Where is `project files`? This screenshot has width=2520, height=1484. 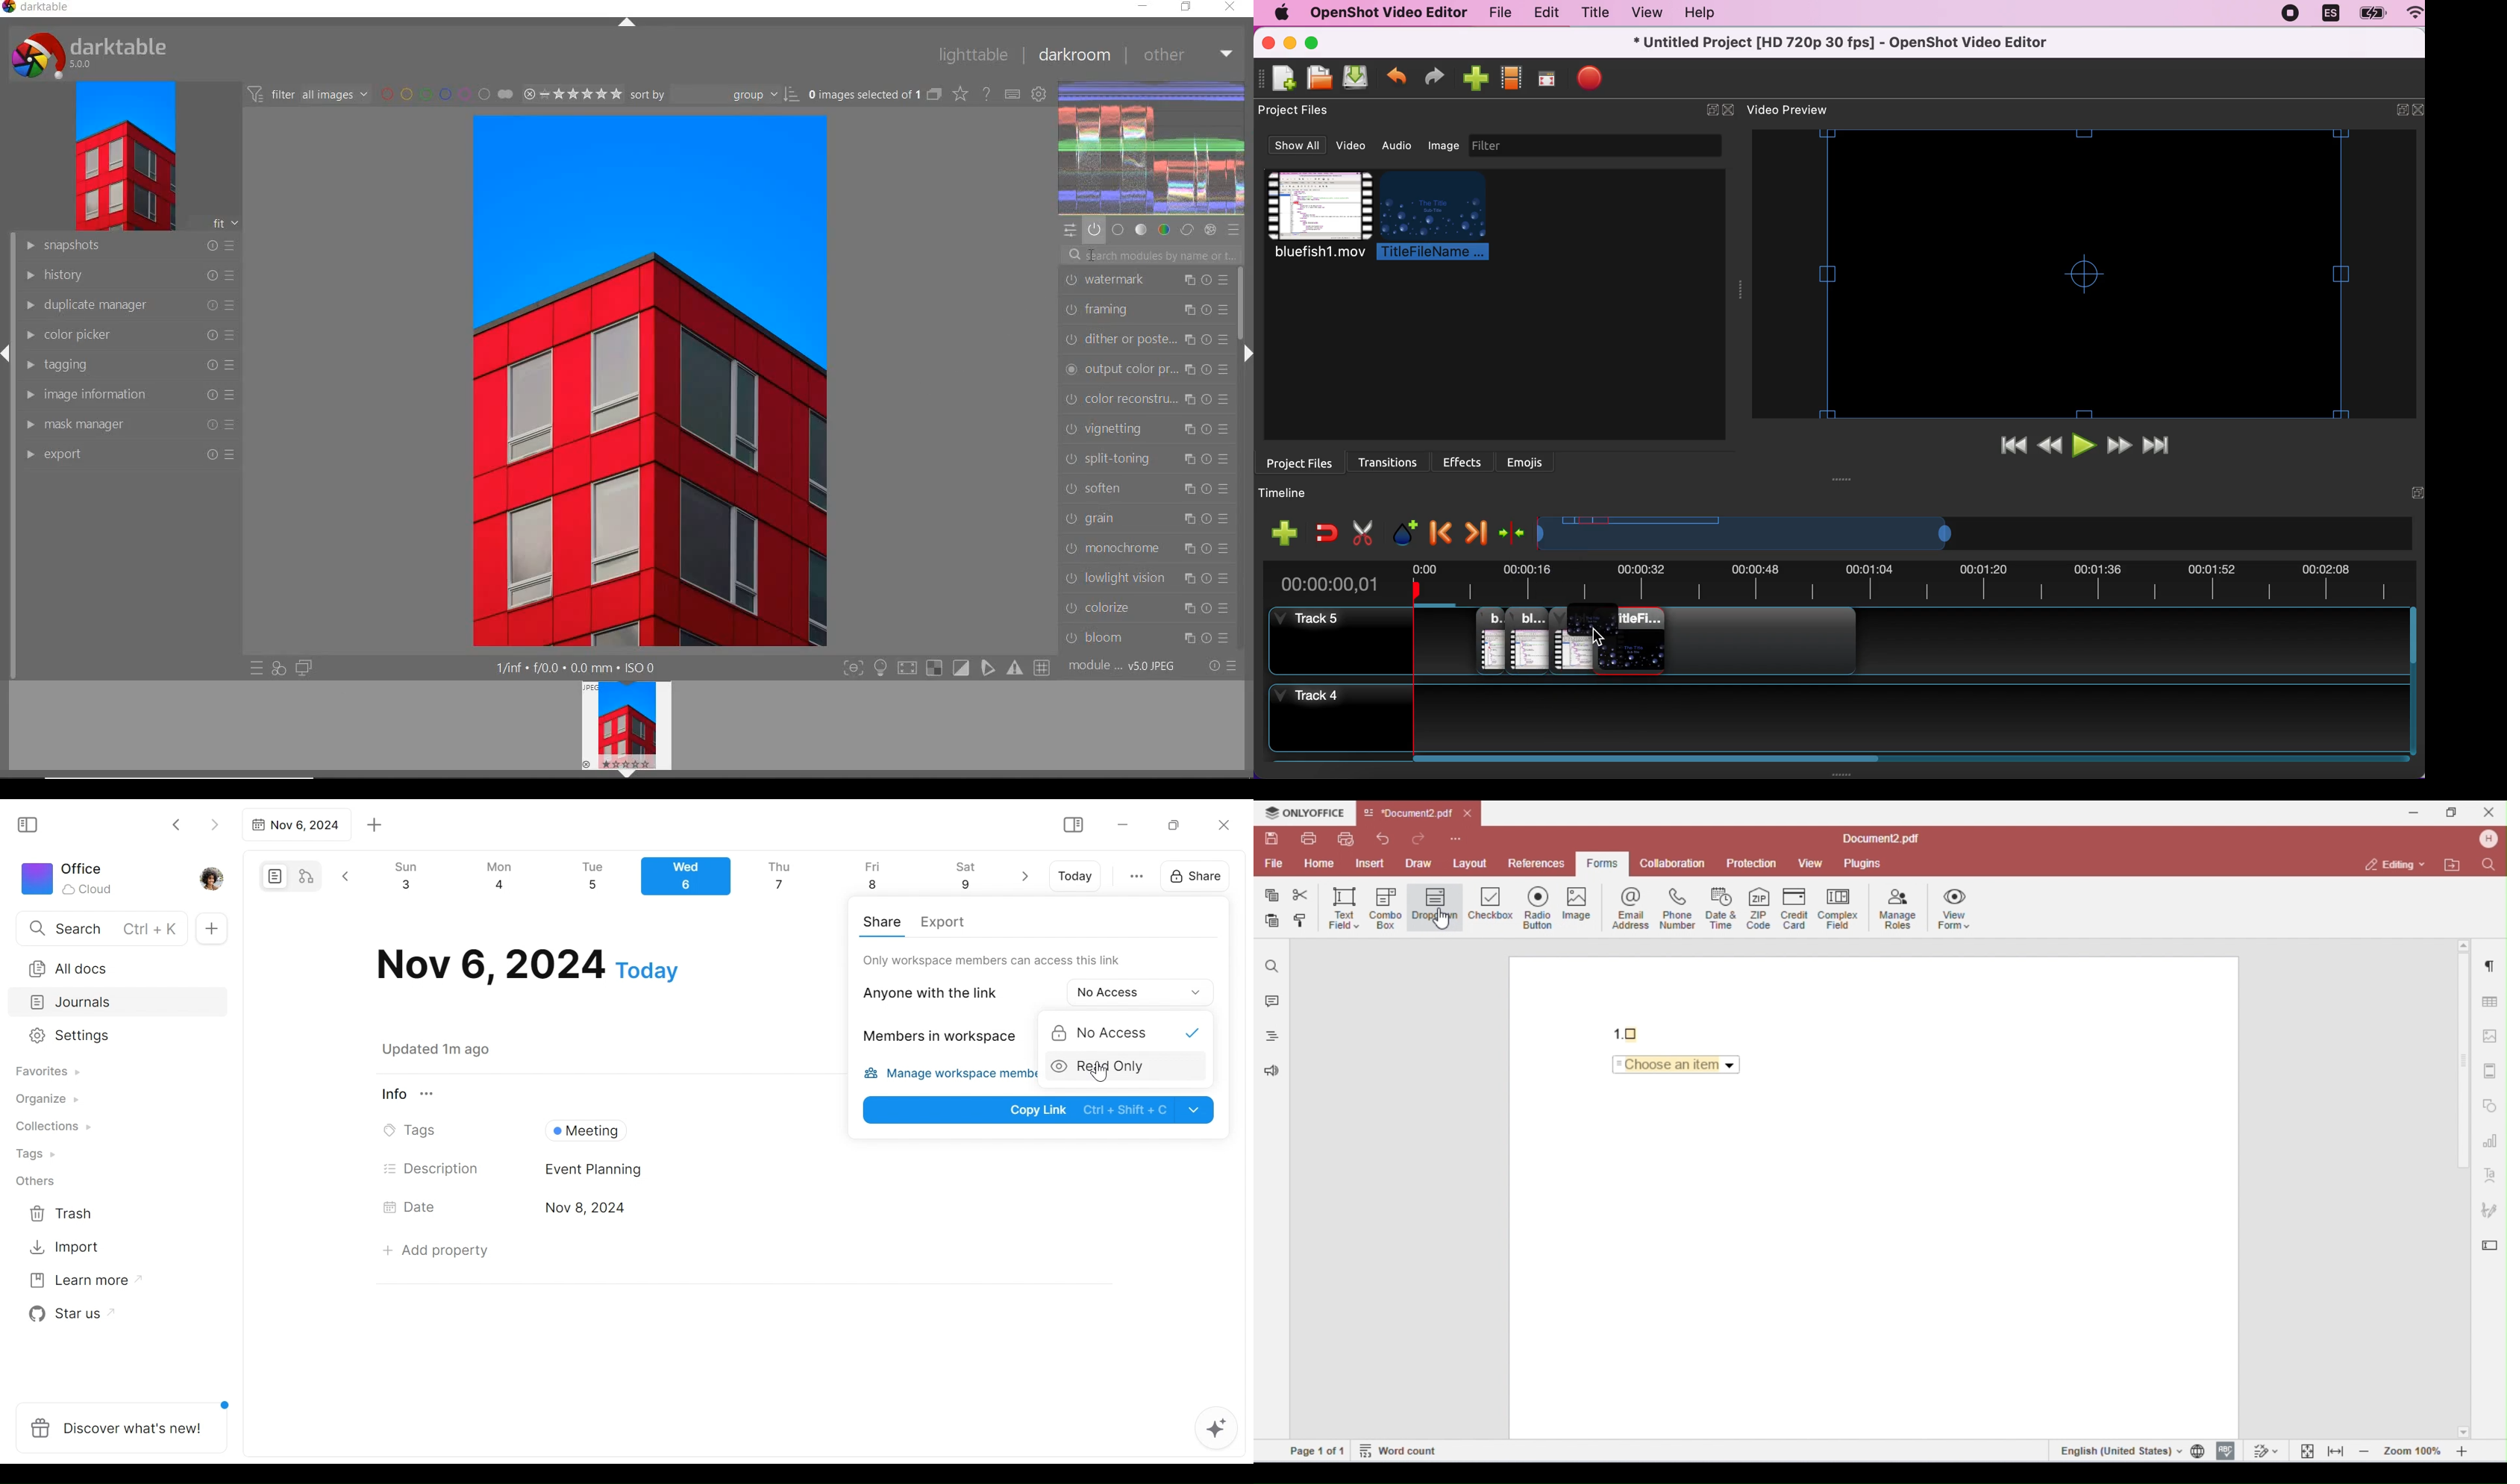
project files is located at coordinates (1304, 462).